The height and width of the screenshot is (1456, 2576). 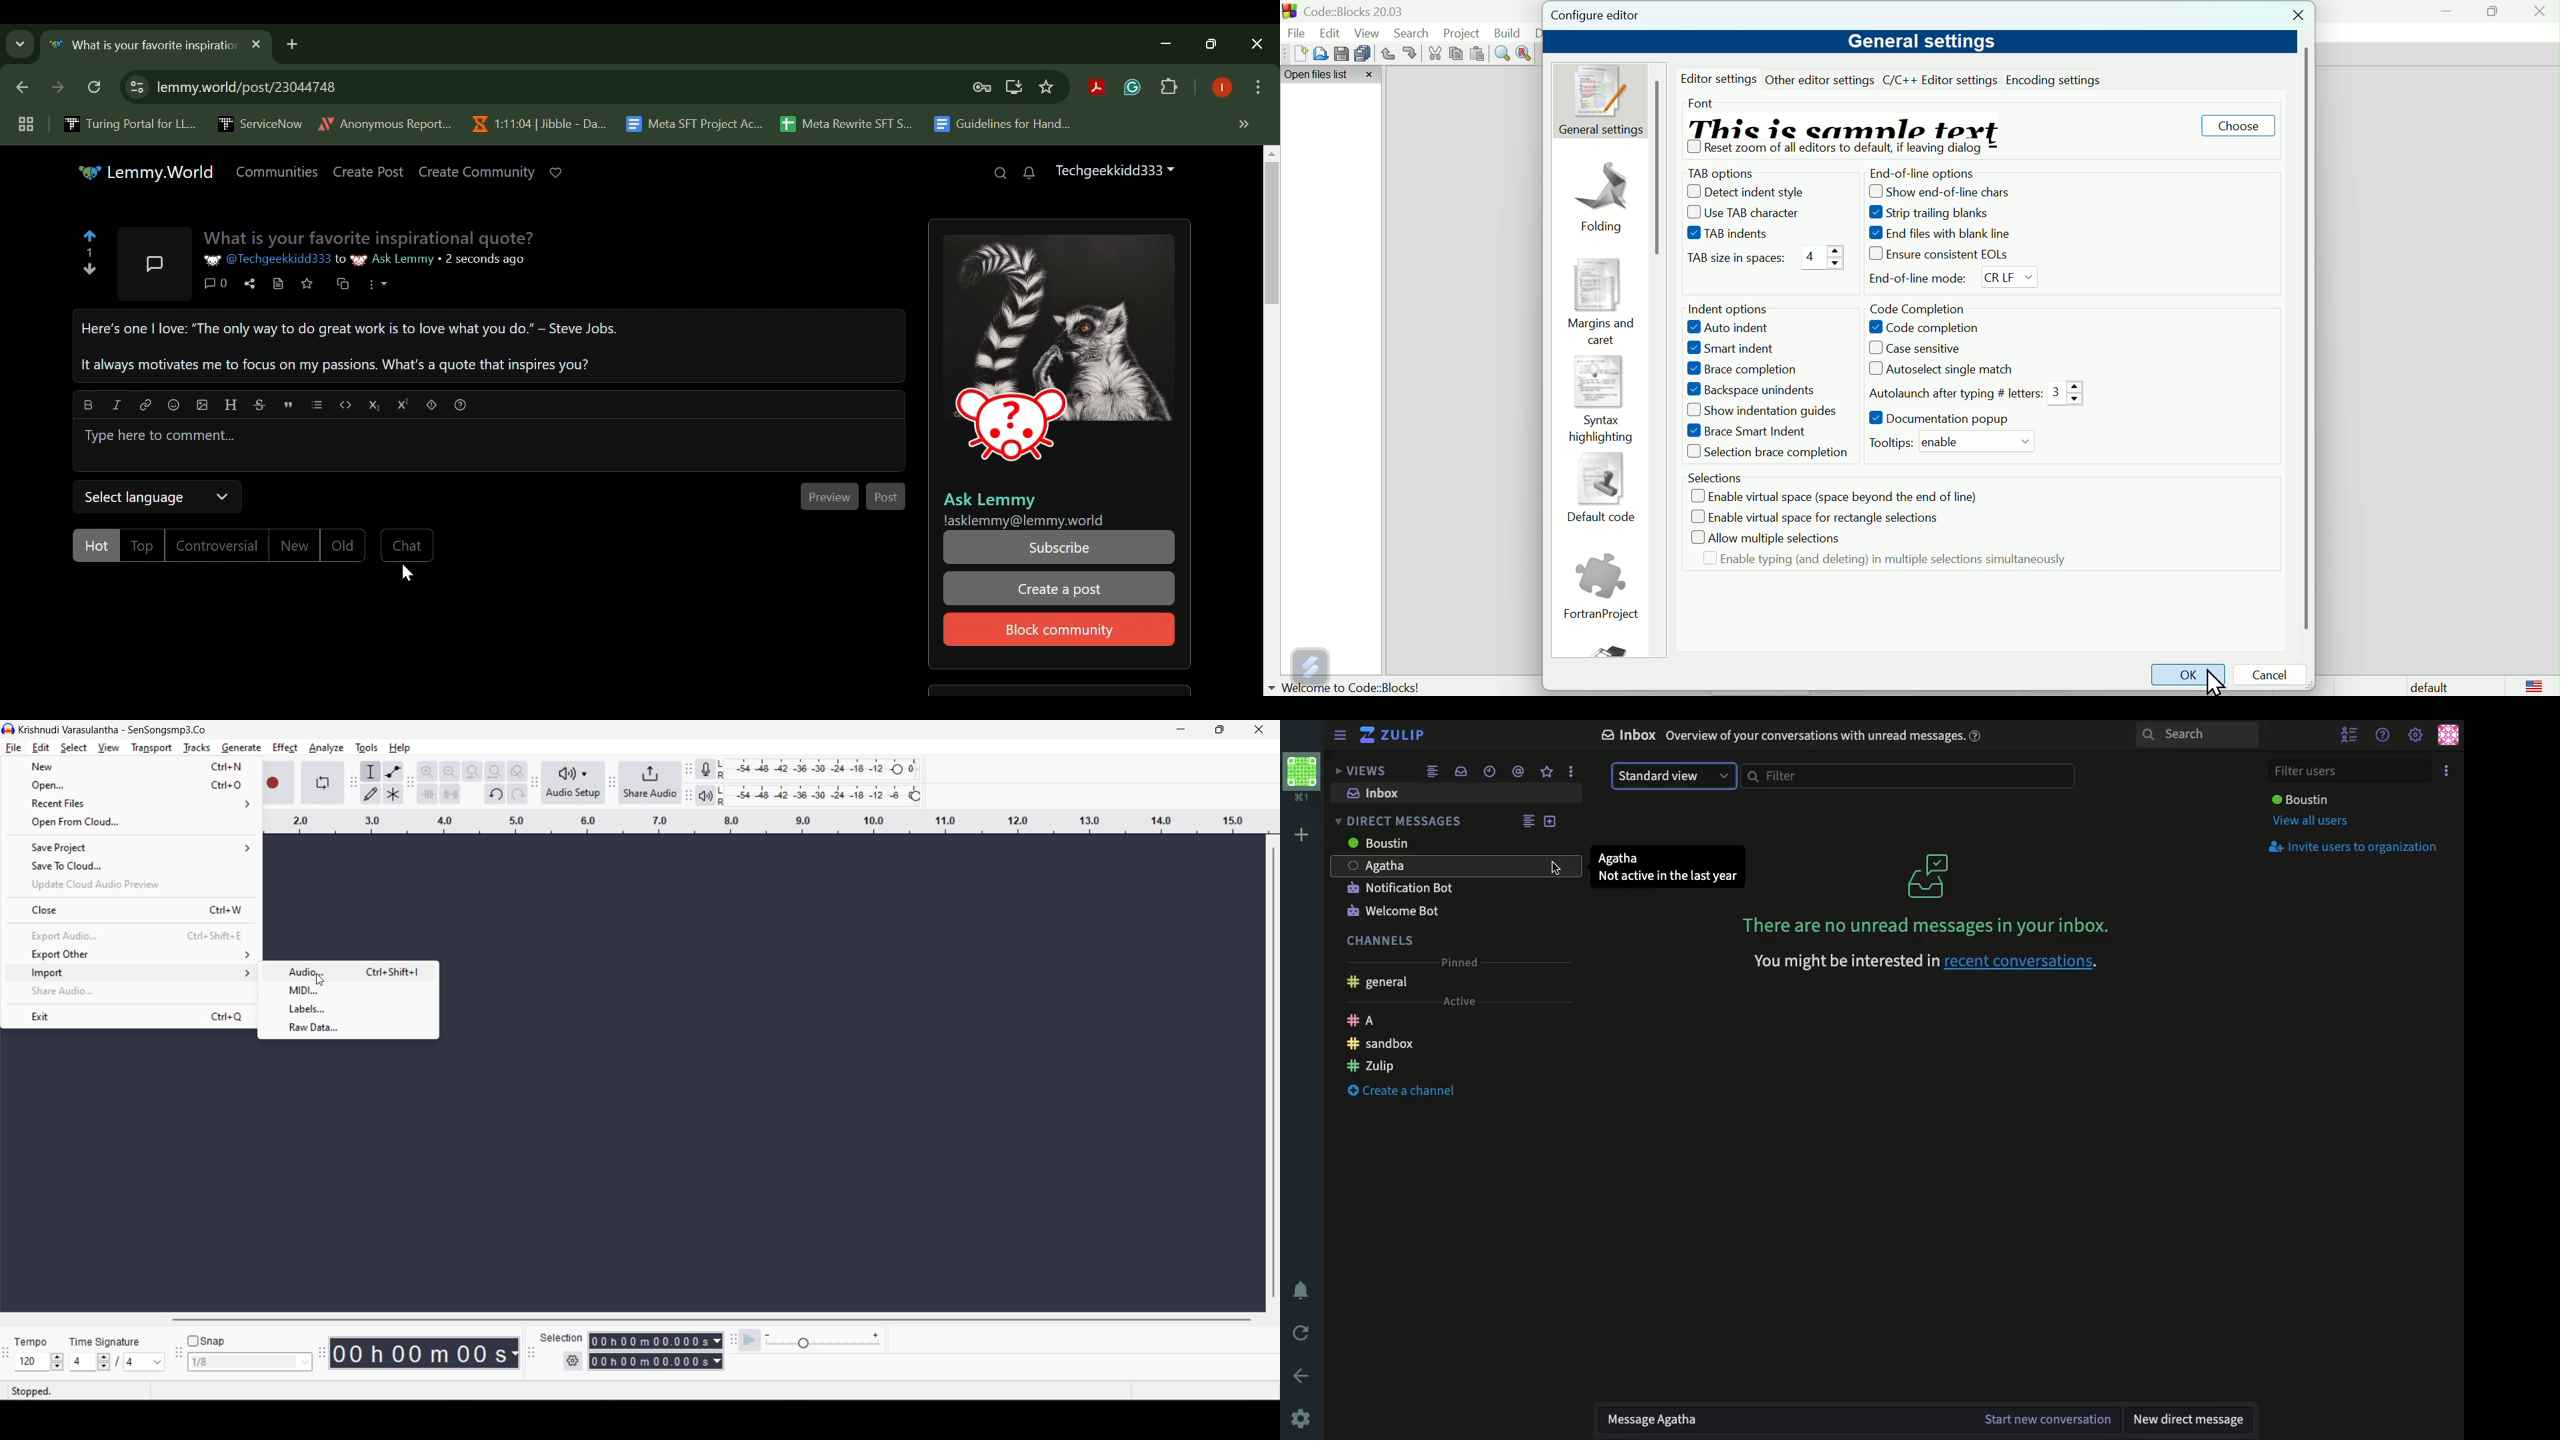 I want to click on export other, so click(x=139, y=953).